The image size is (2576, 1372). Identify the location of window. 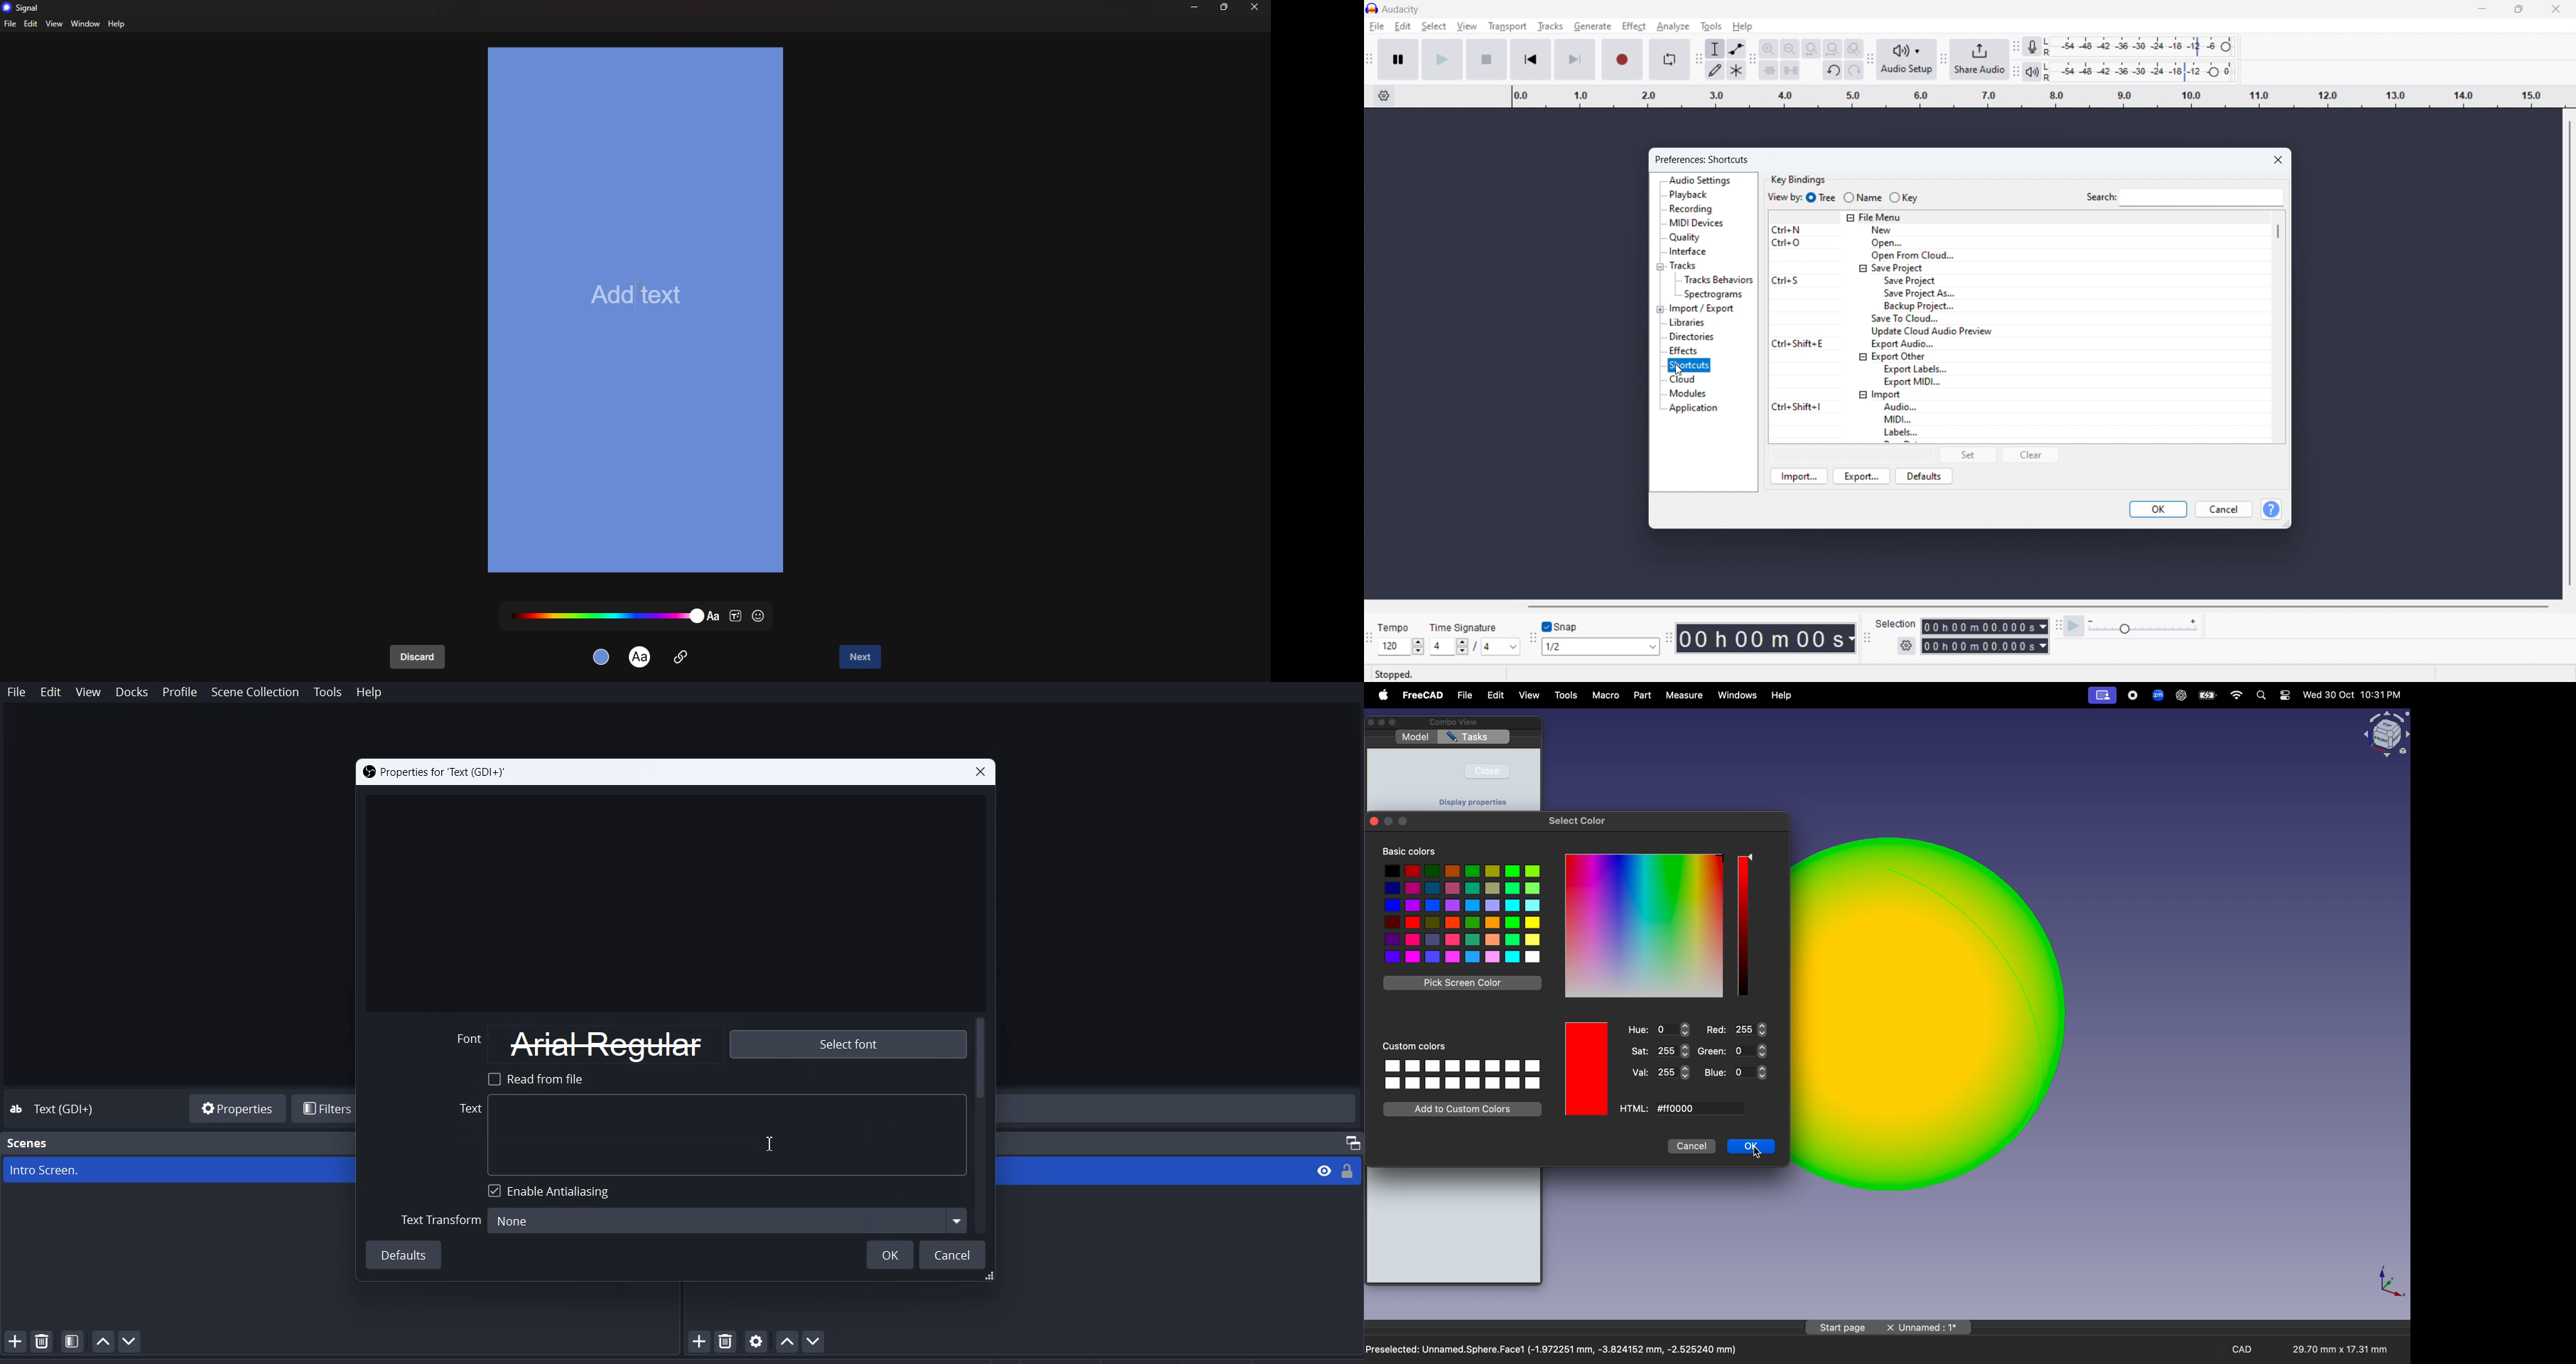
(85, 24).